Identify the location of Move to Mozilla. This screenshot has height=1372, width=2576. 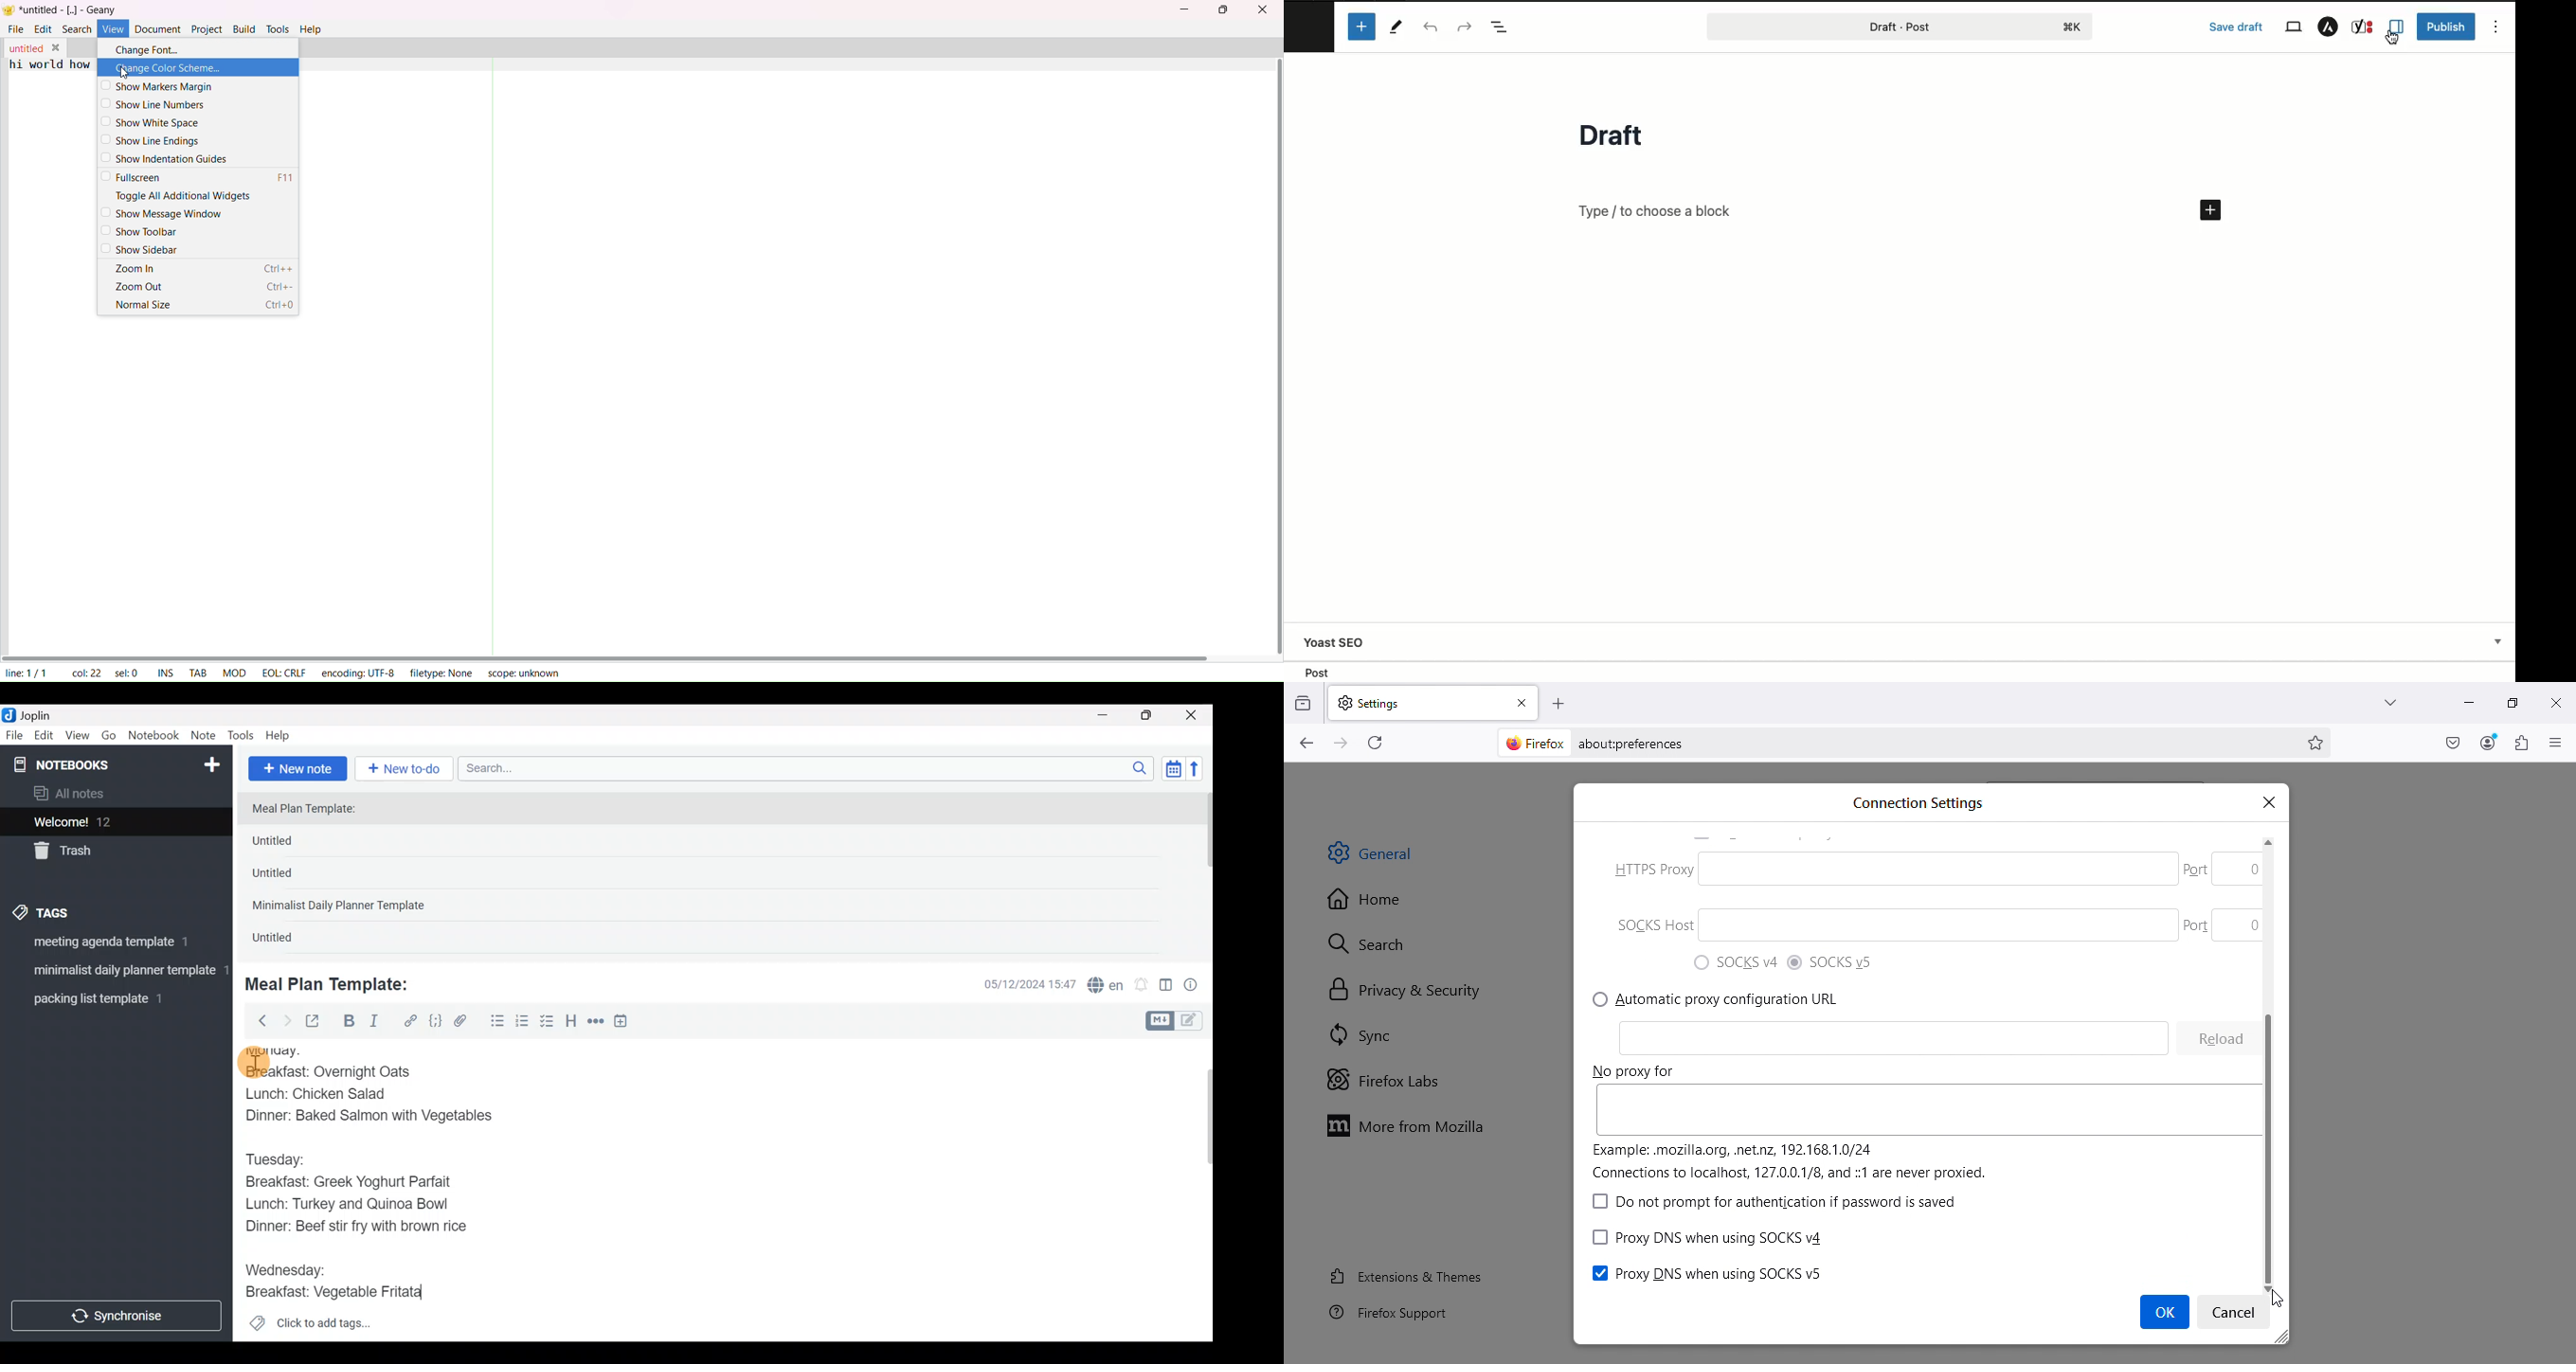
(1411, 1124).